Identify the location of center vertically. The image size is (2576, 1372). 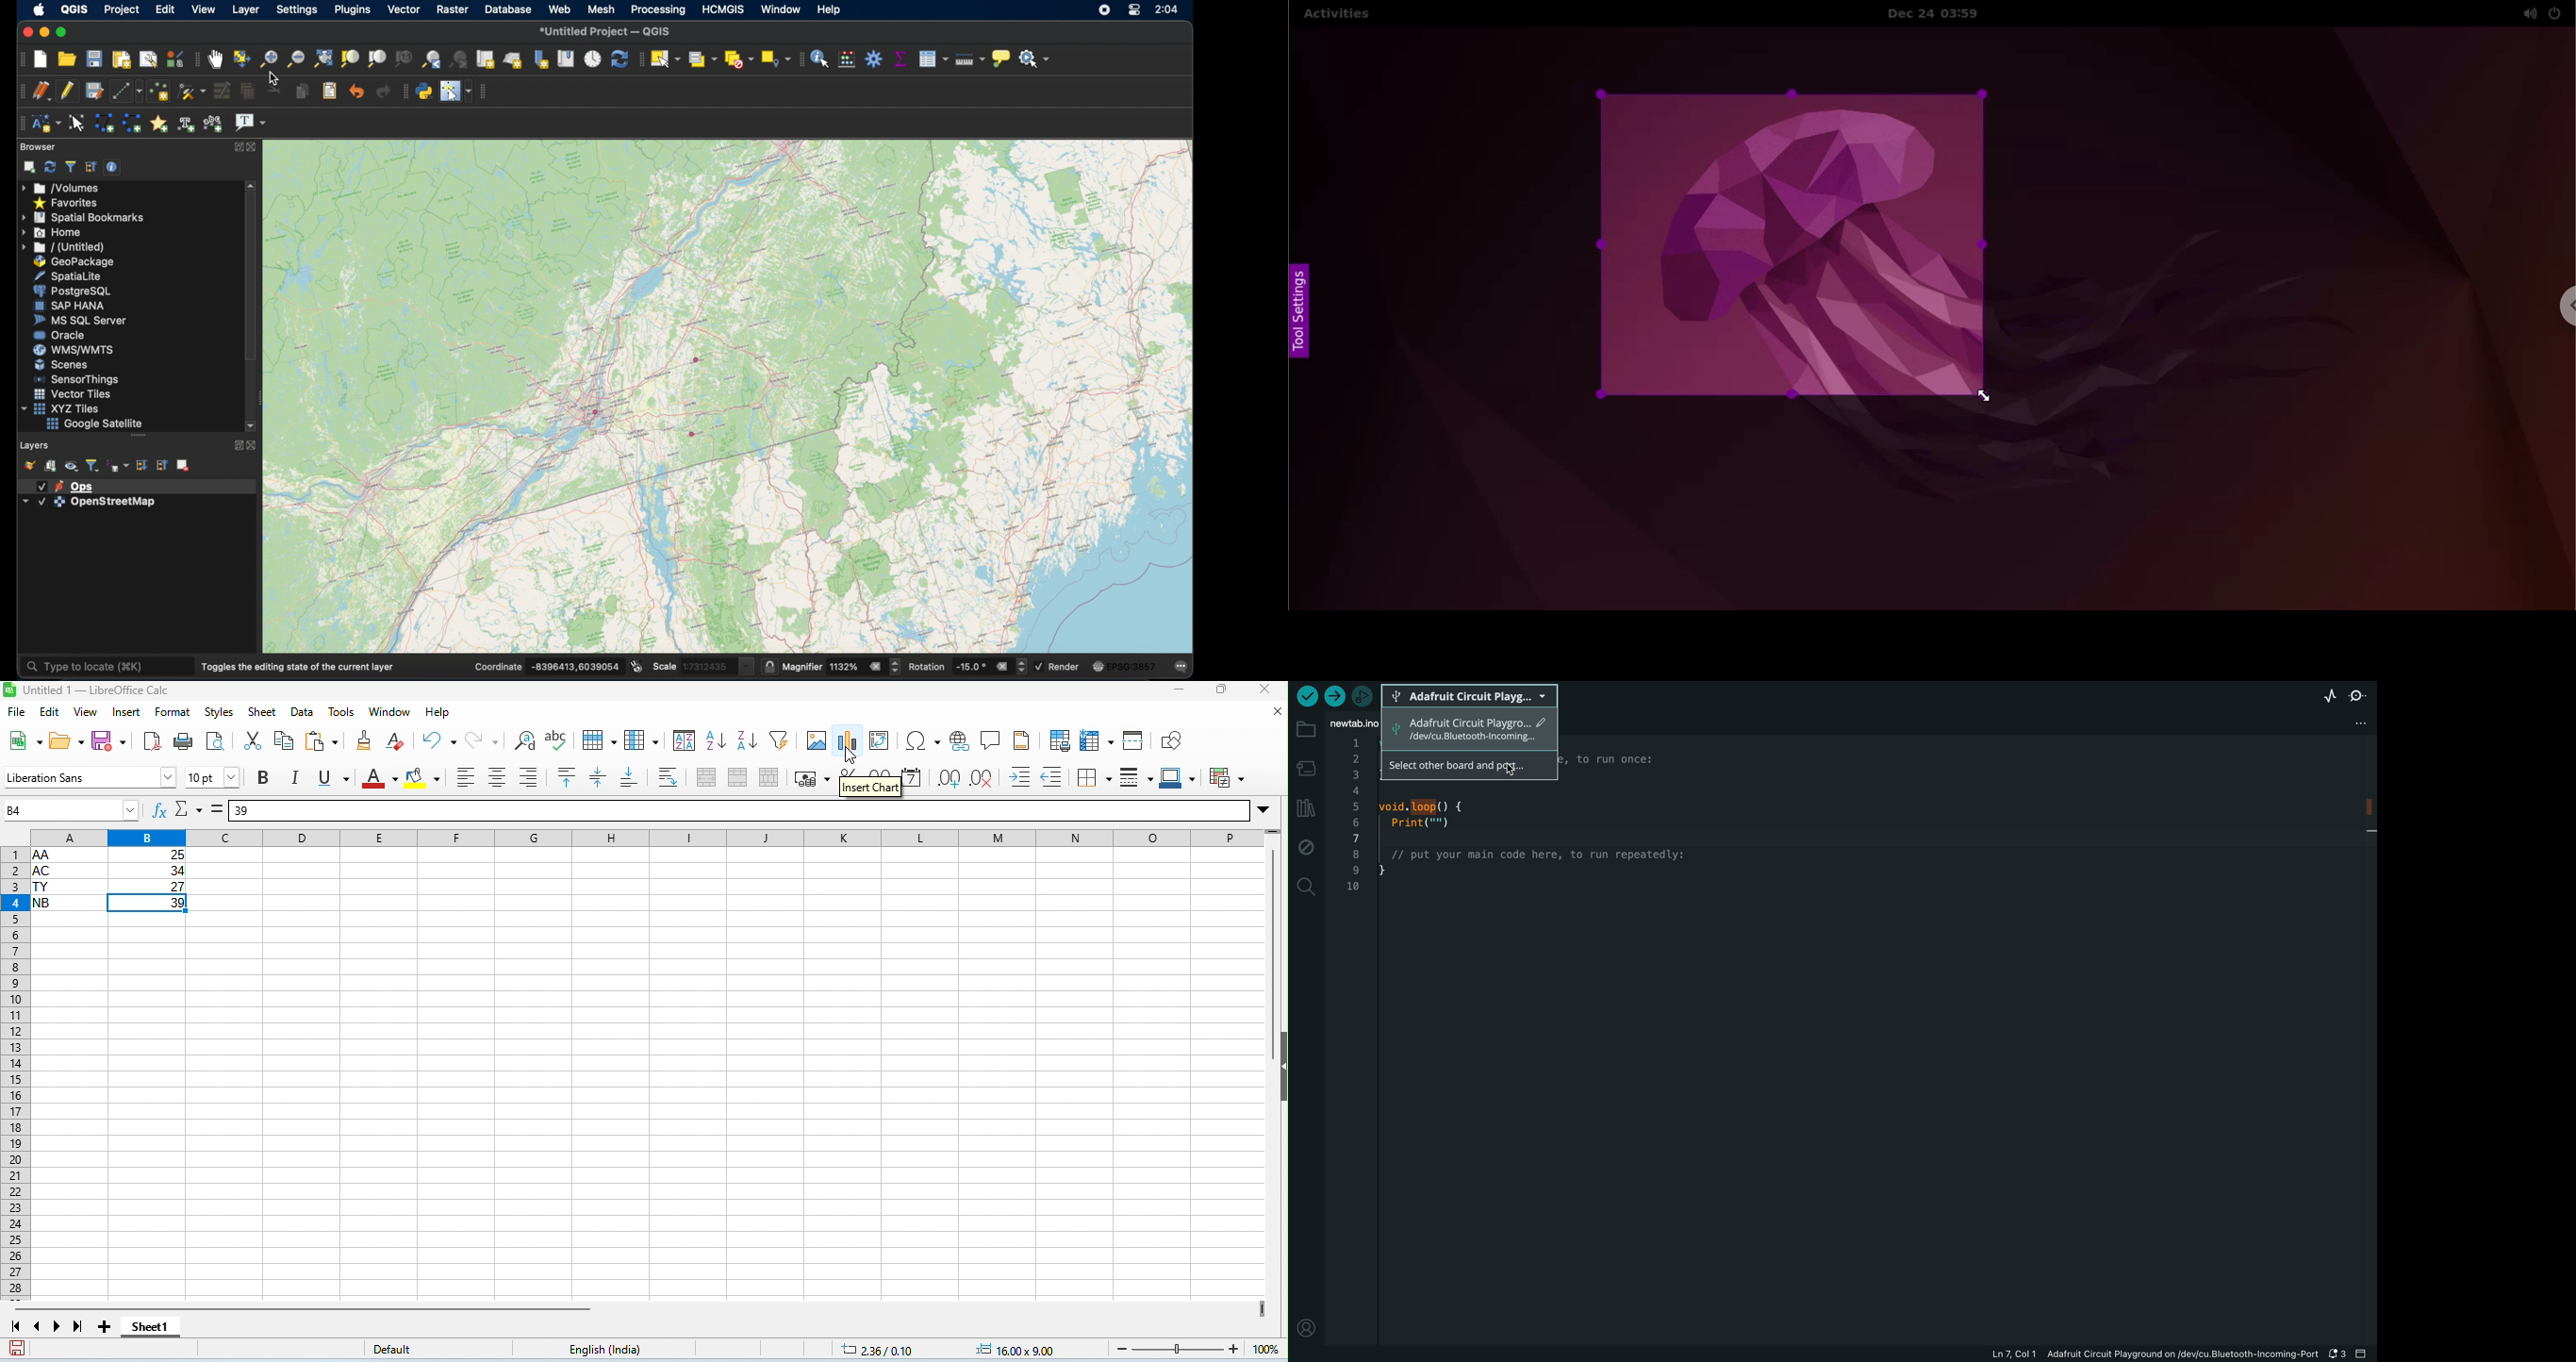
(597, 777).